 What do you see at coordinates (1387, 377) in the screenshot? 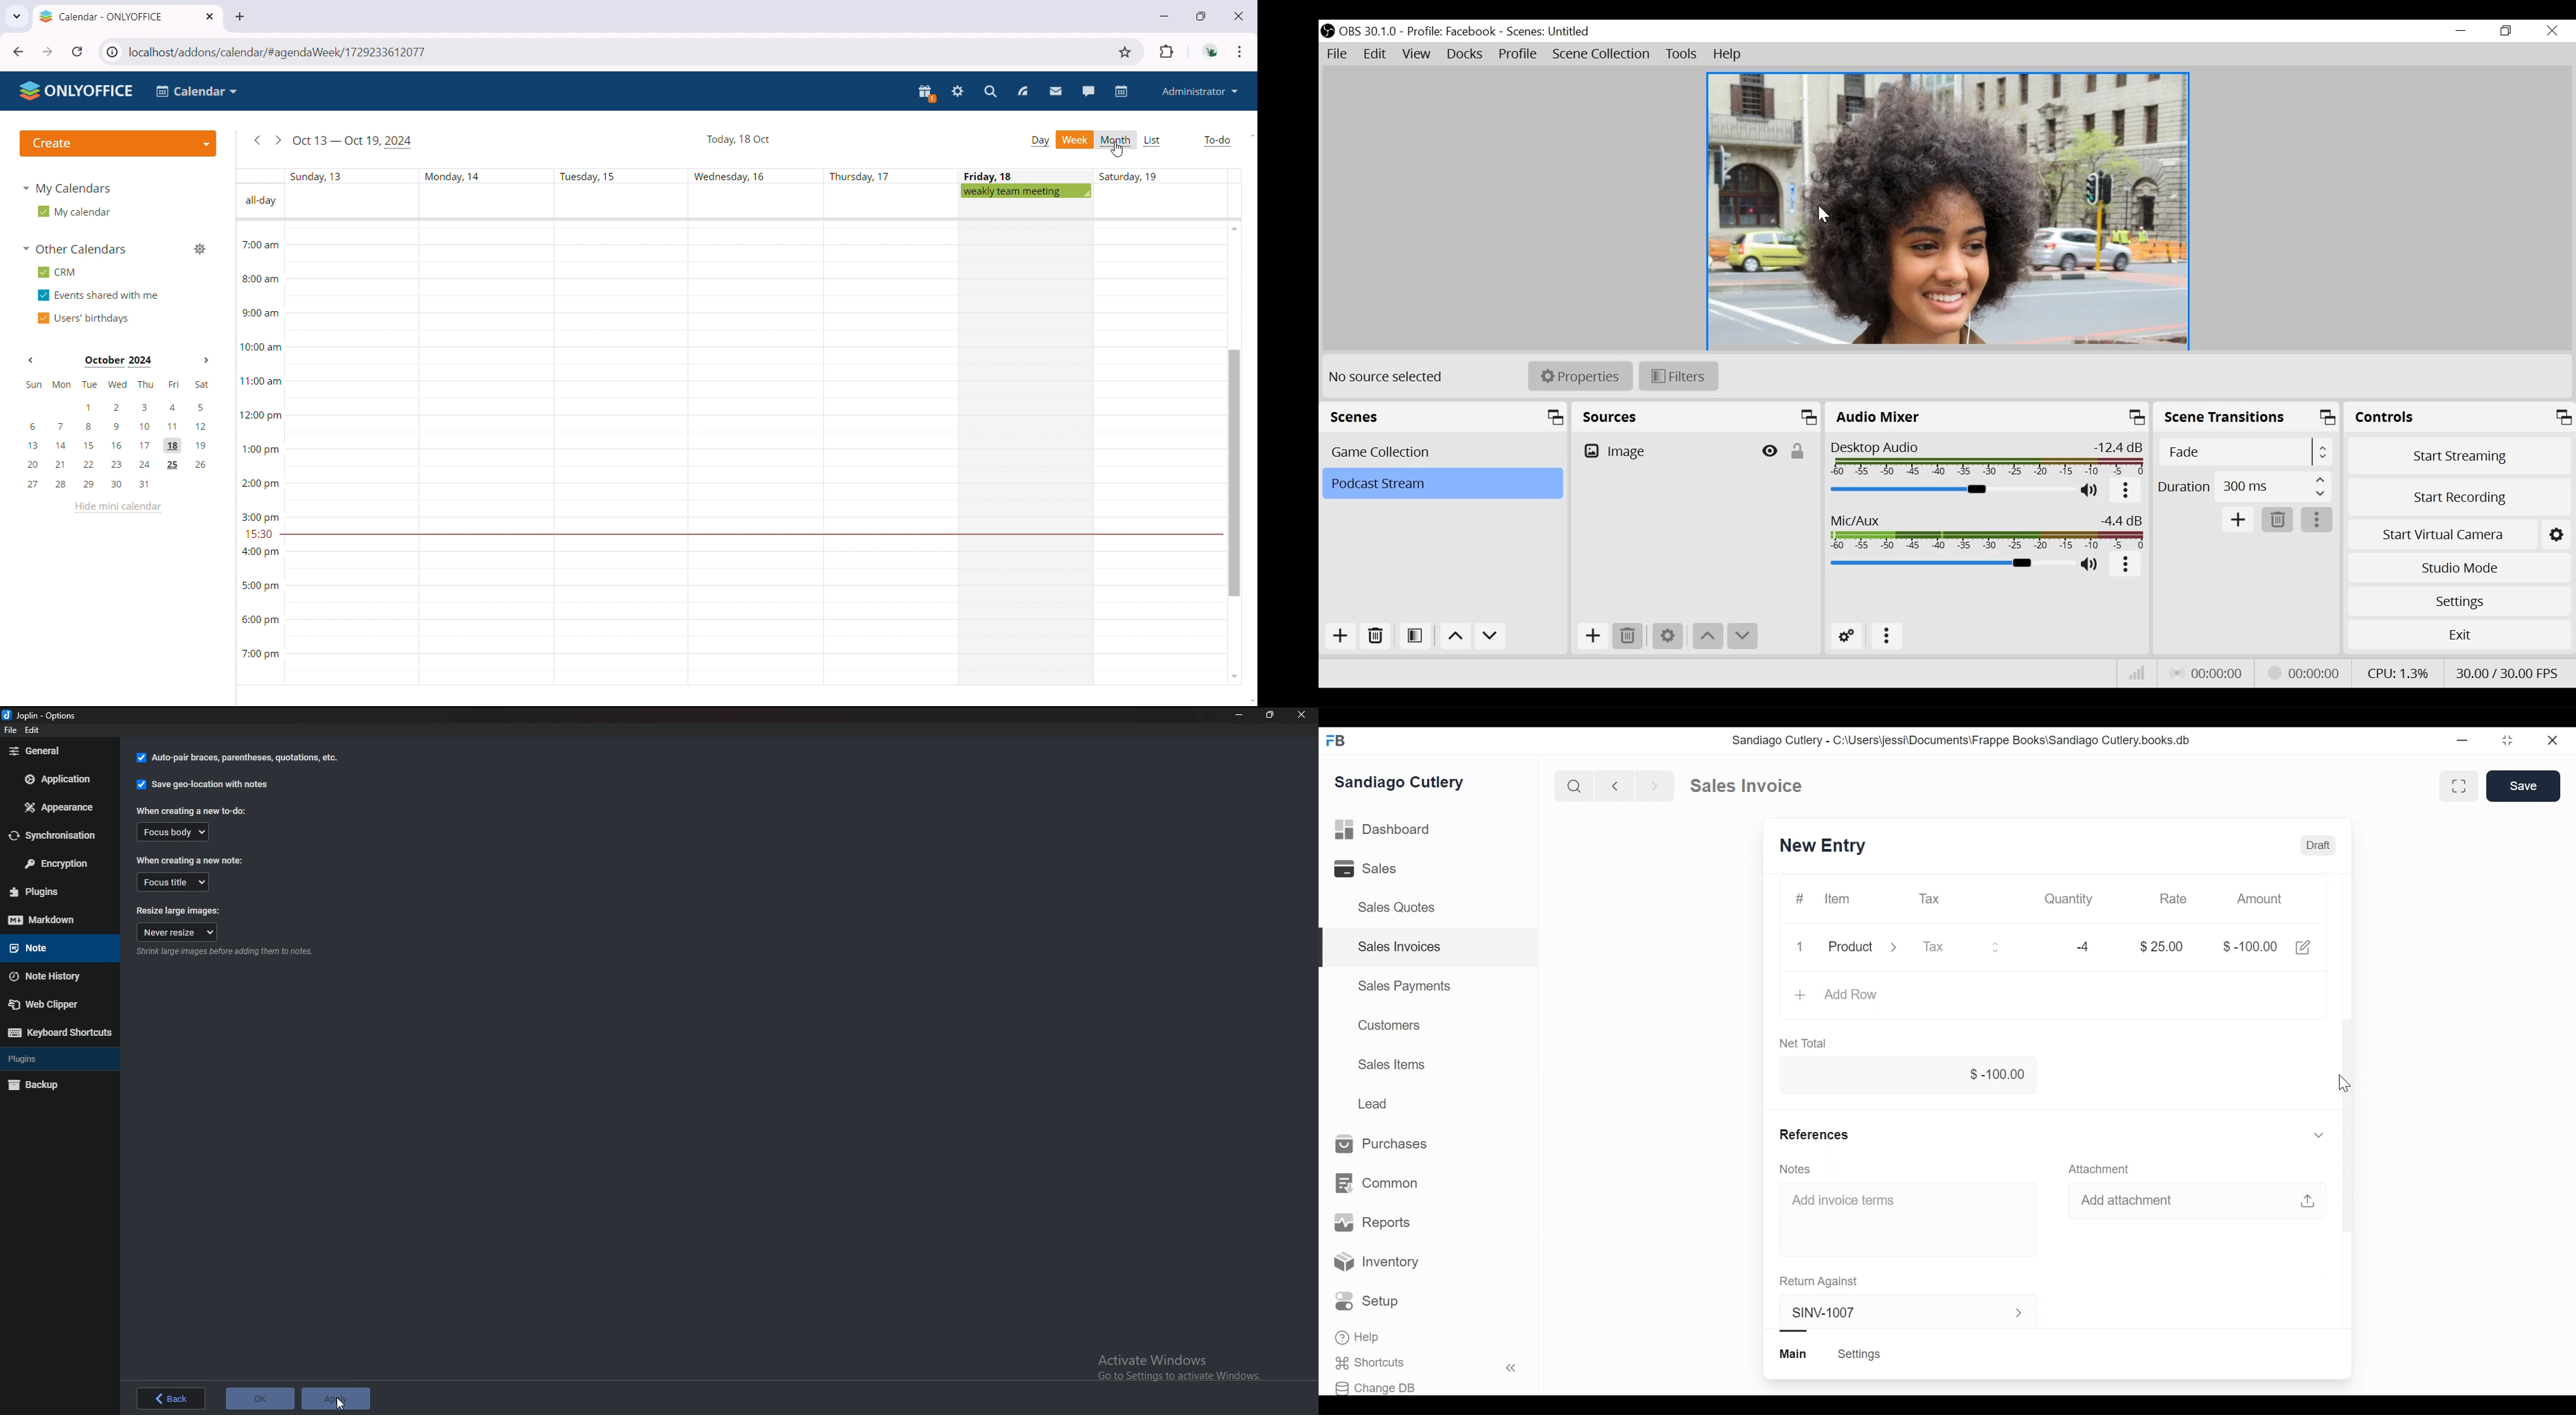
I see `No source selected` at bounding box center [1387, 377].